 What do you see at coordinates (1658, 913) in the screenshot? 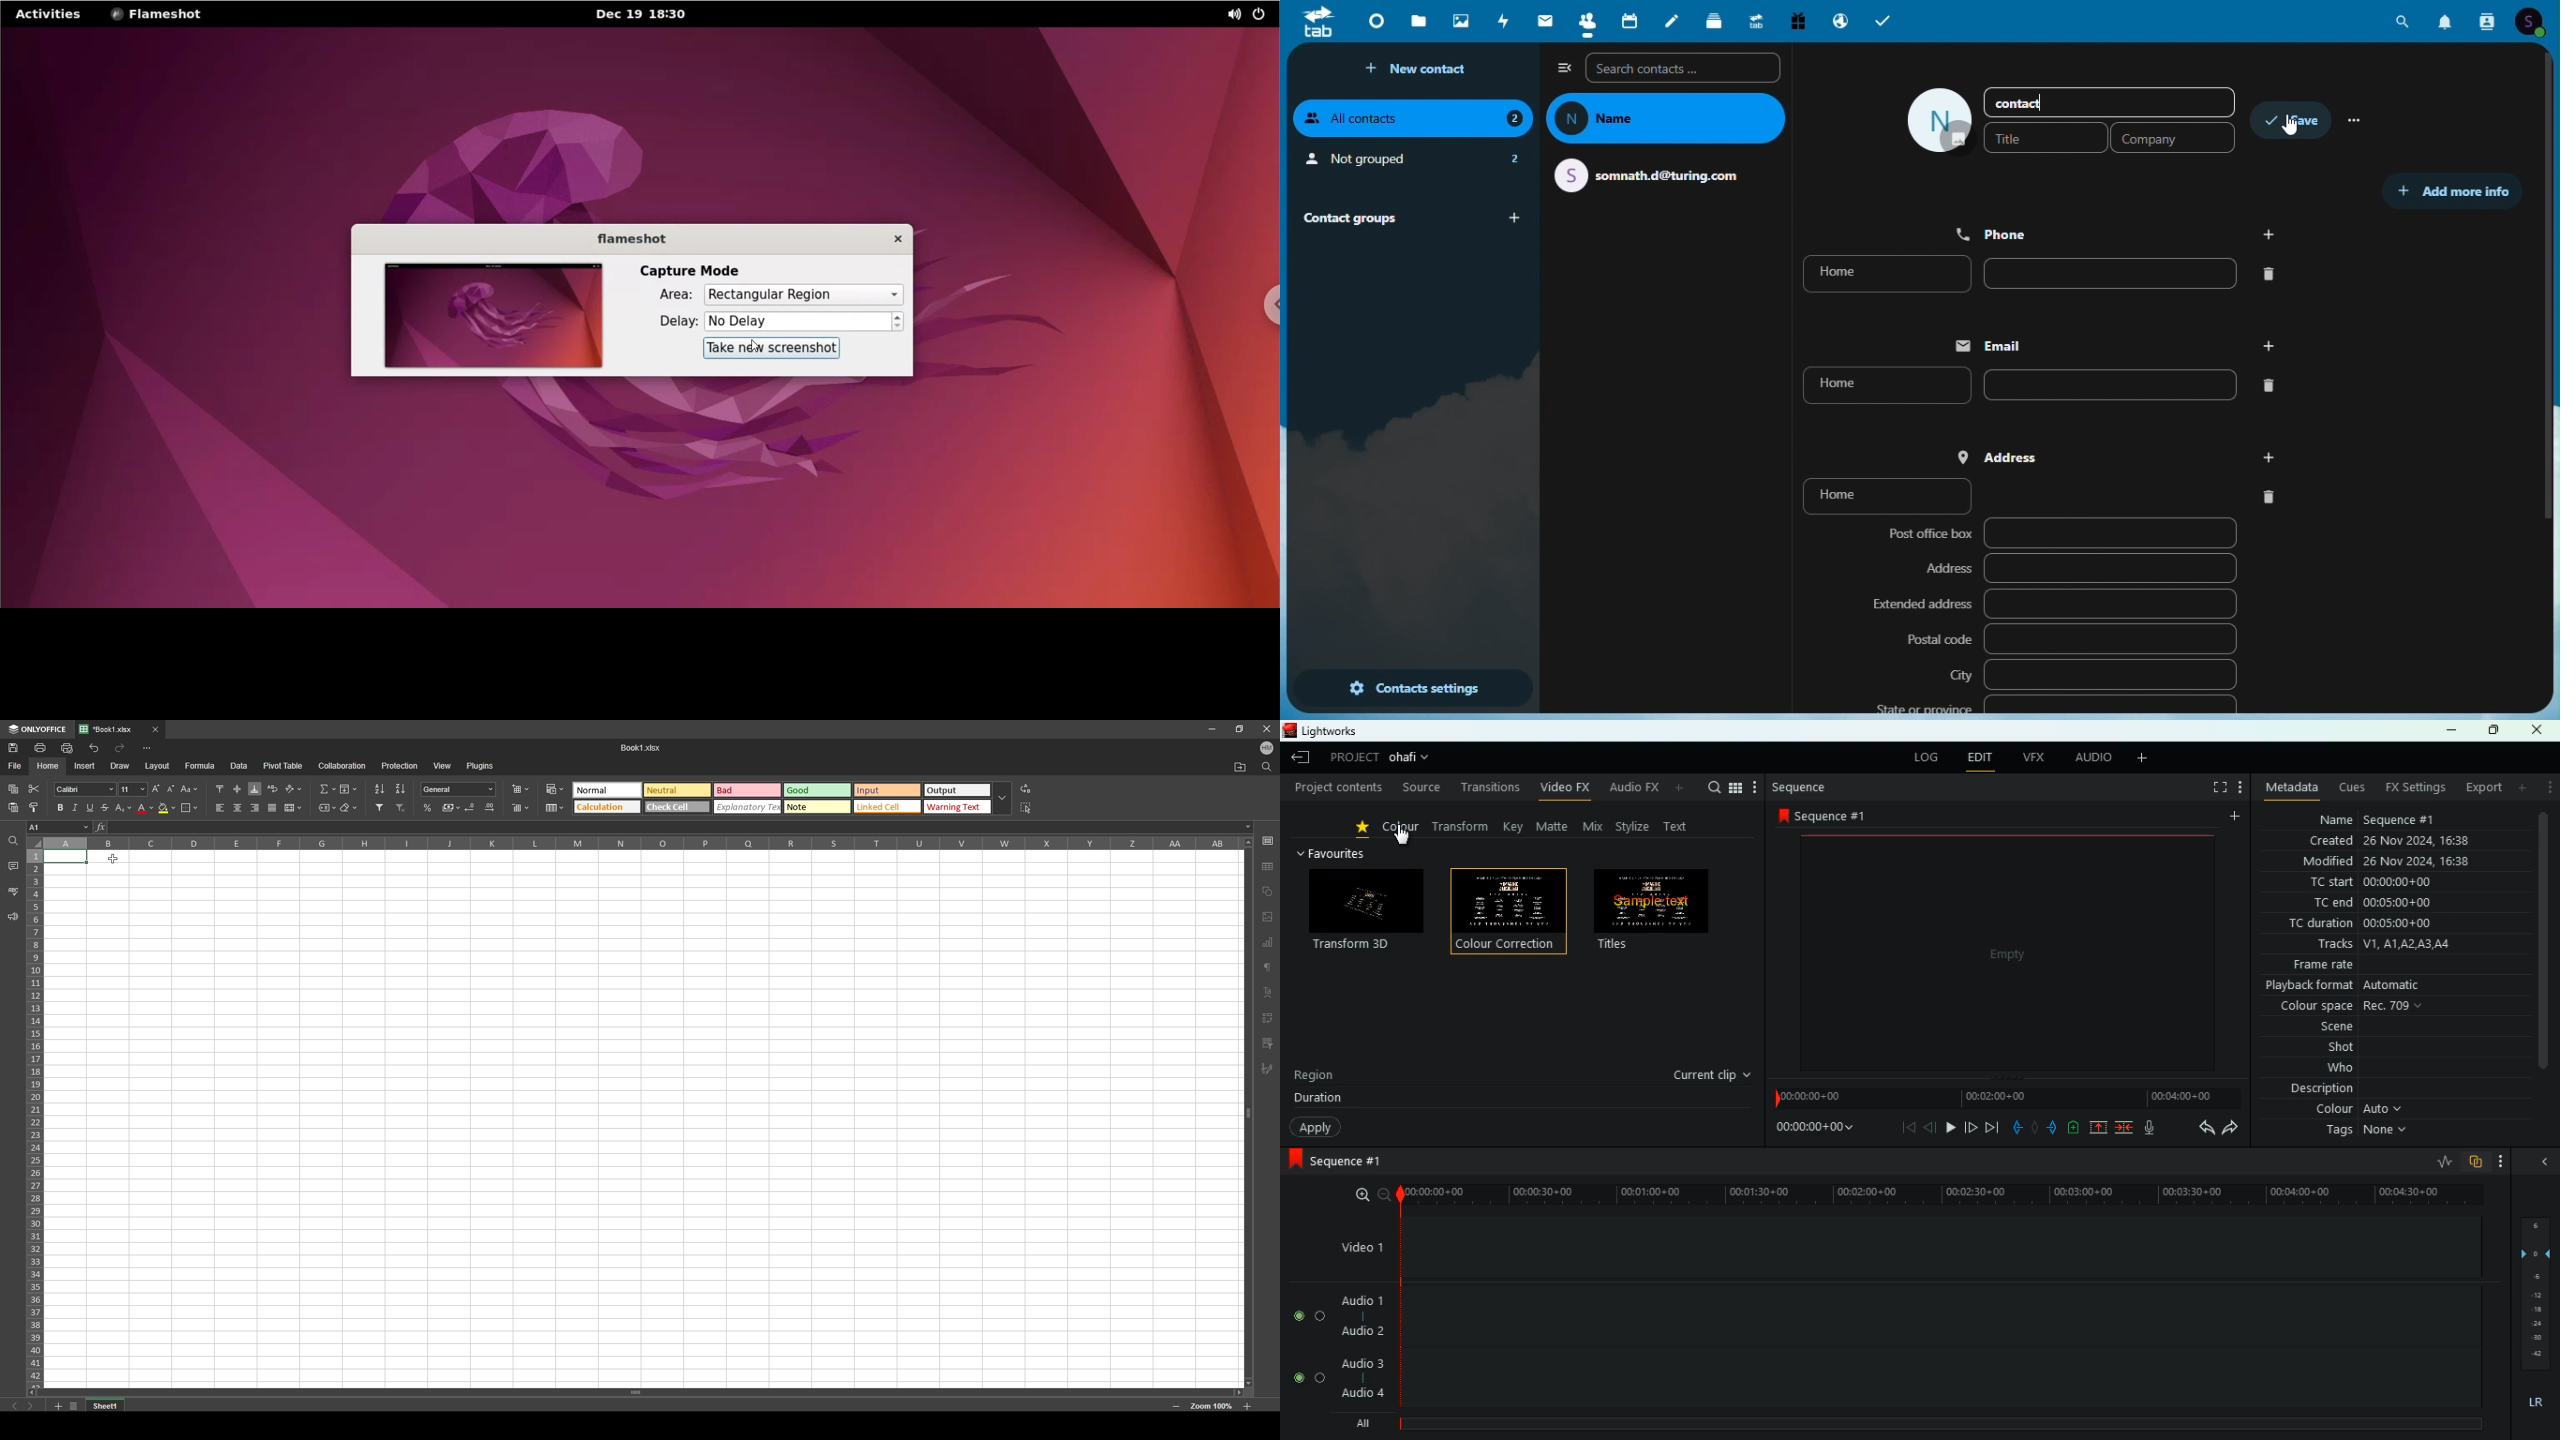
I see `titles` at bounding box center [1658, 913].